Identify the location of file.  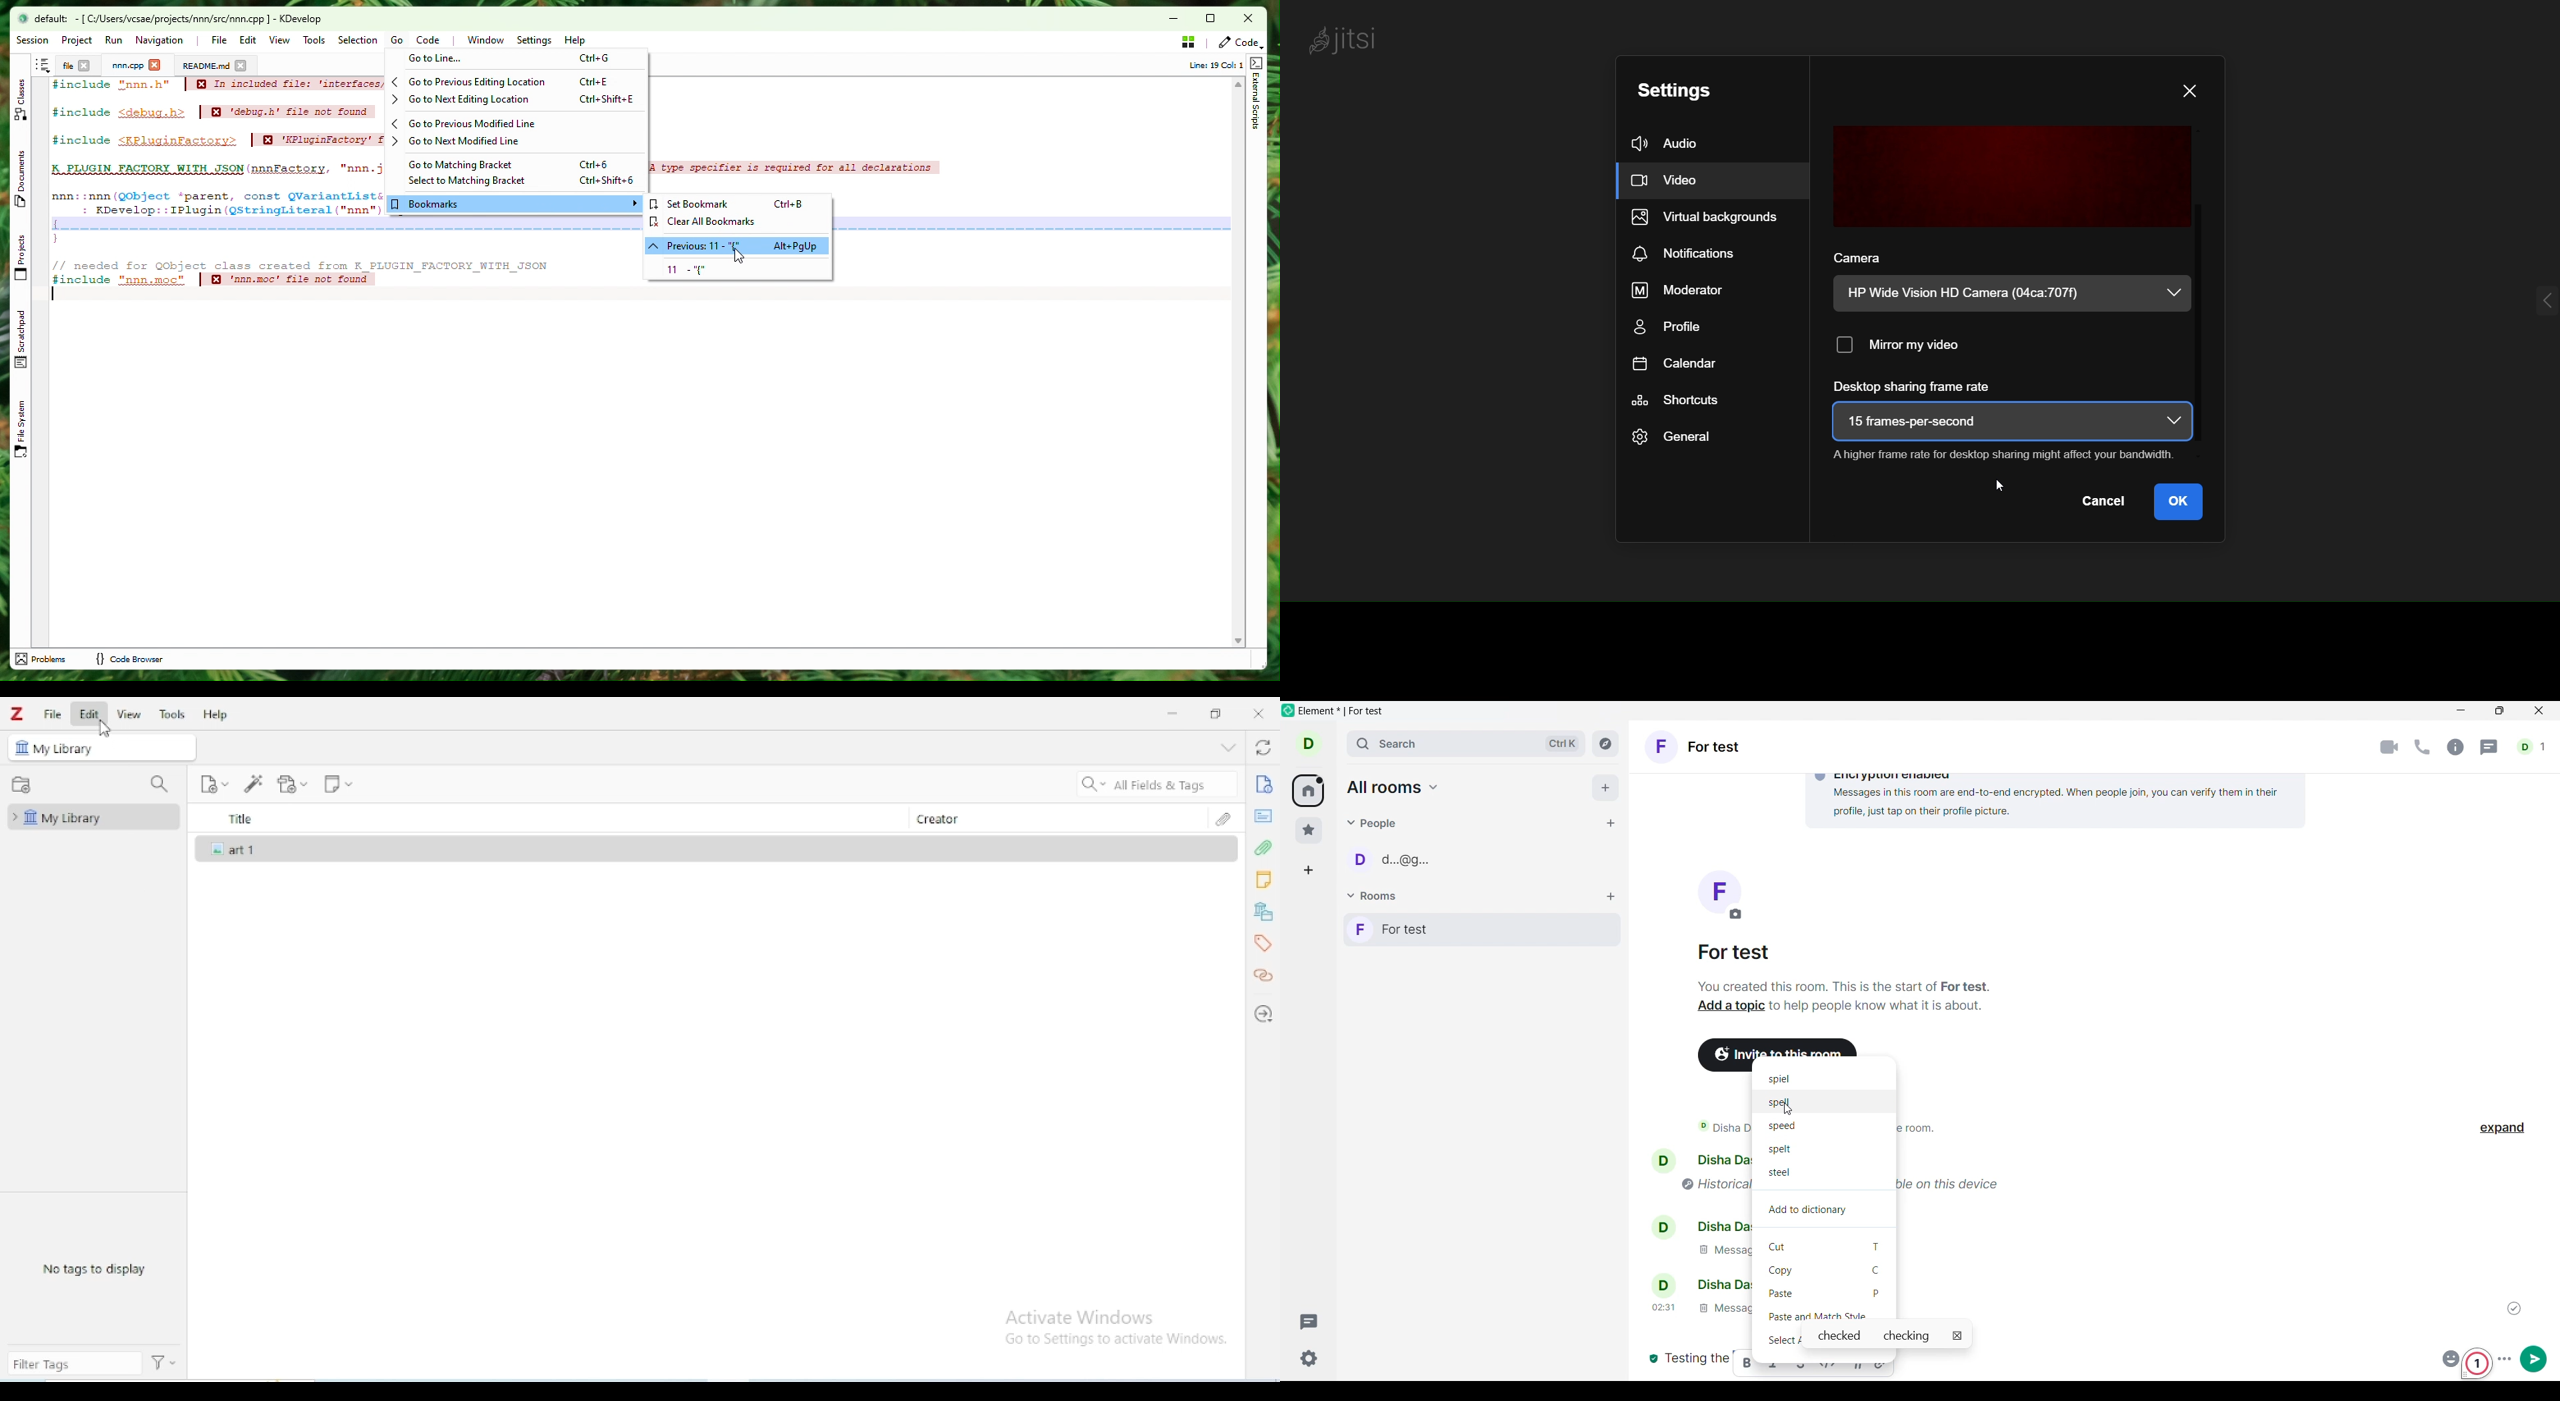
(52, 715).